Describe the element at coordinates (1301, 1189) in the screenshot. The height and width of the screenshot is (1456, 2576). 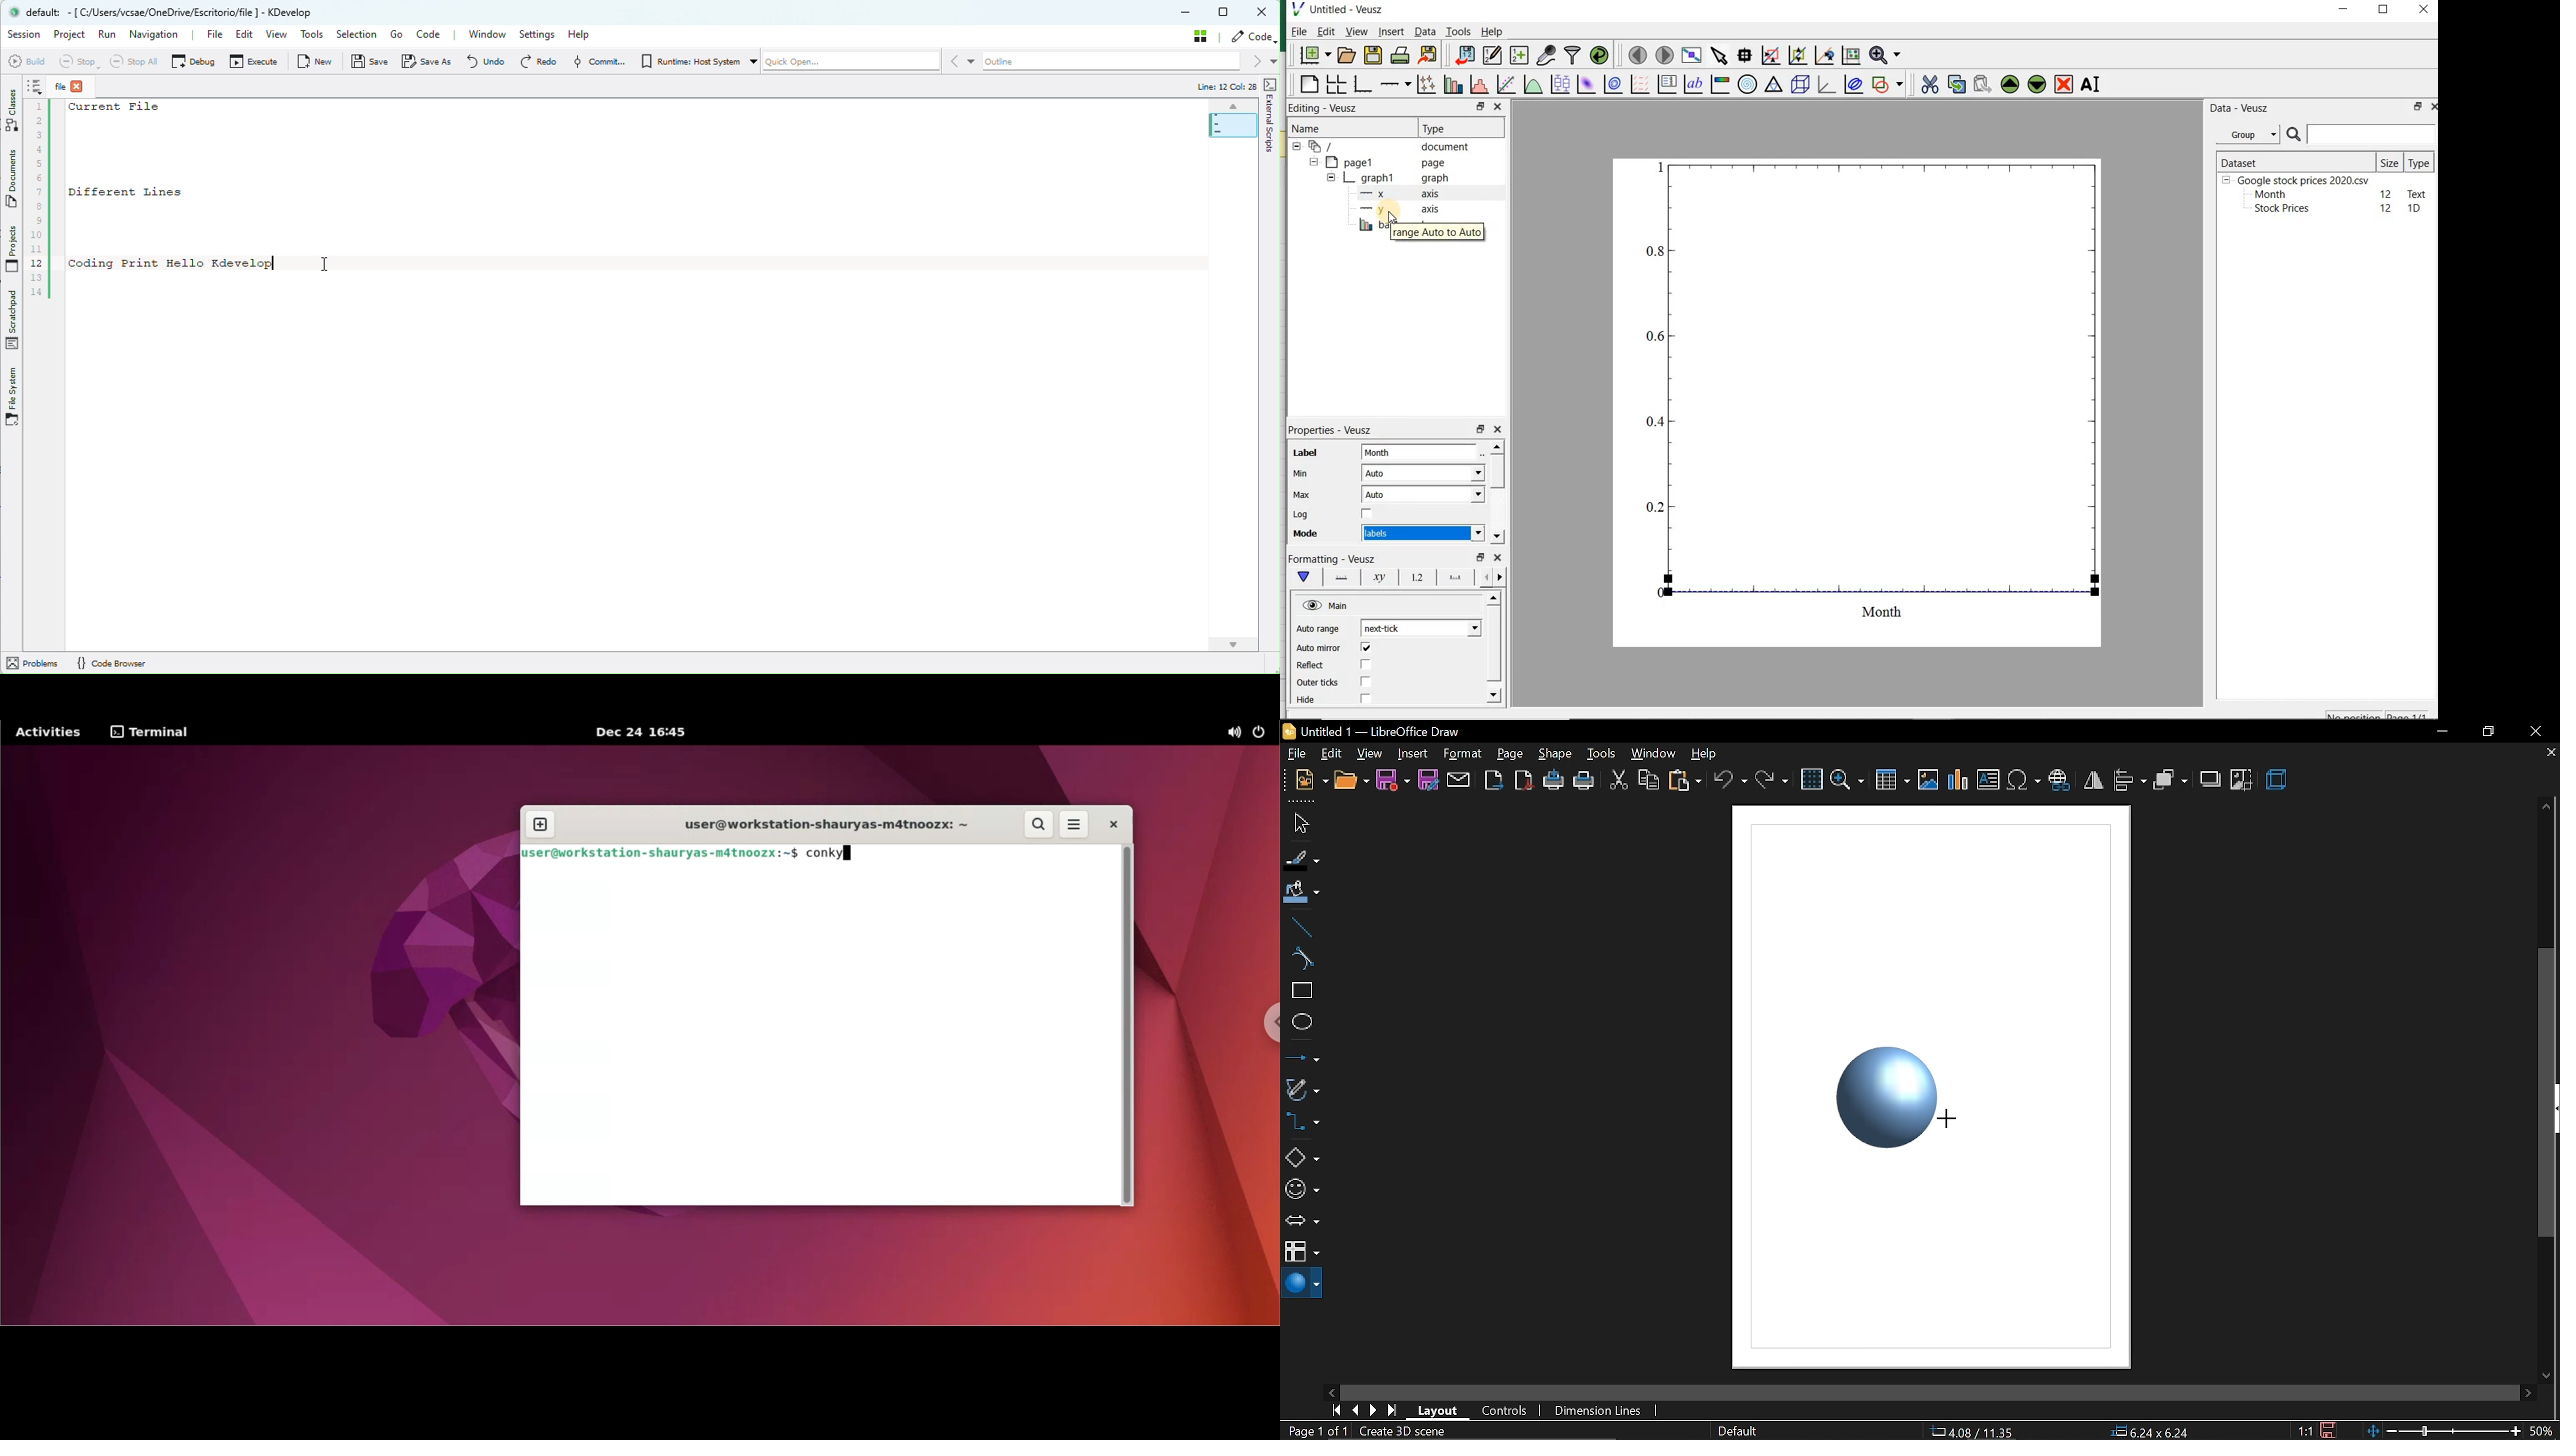
I see `symbol shapes` at that location.